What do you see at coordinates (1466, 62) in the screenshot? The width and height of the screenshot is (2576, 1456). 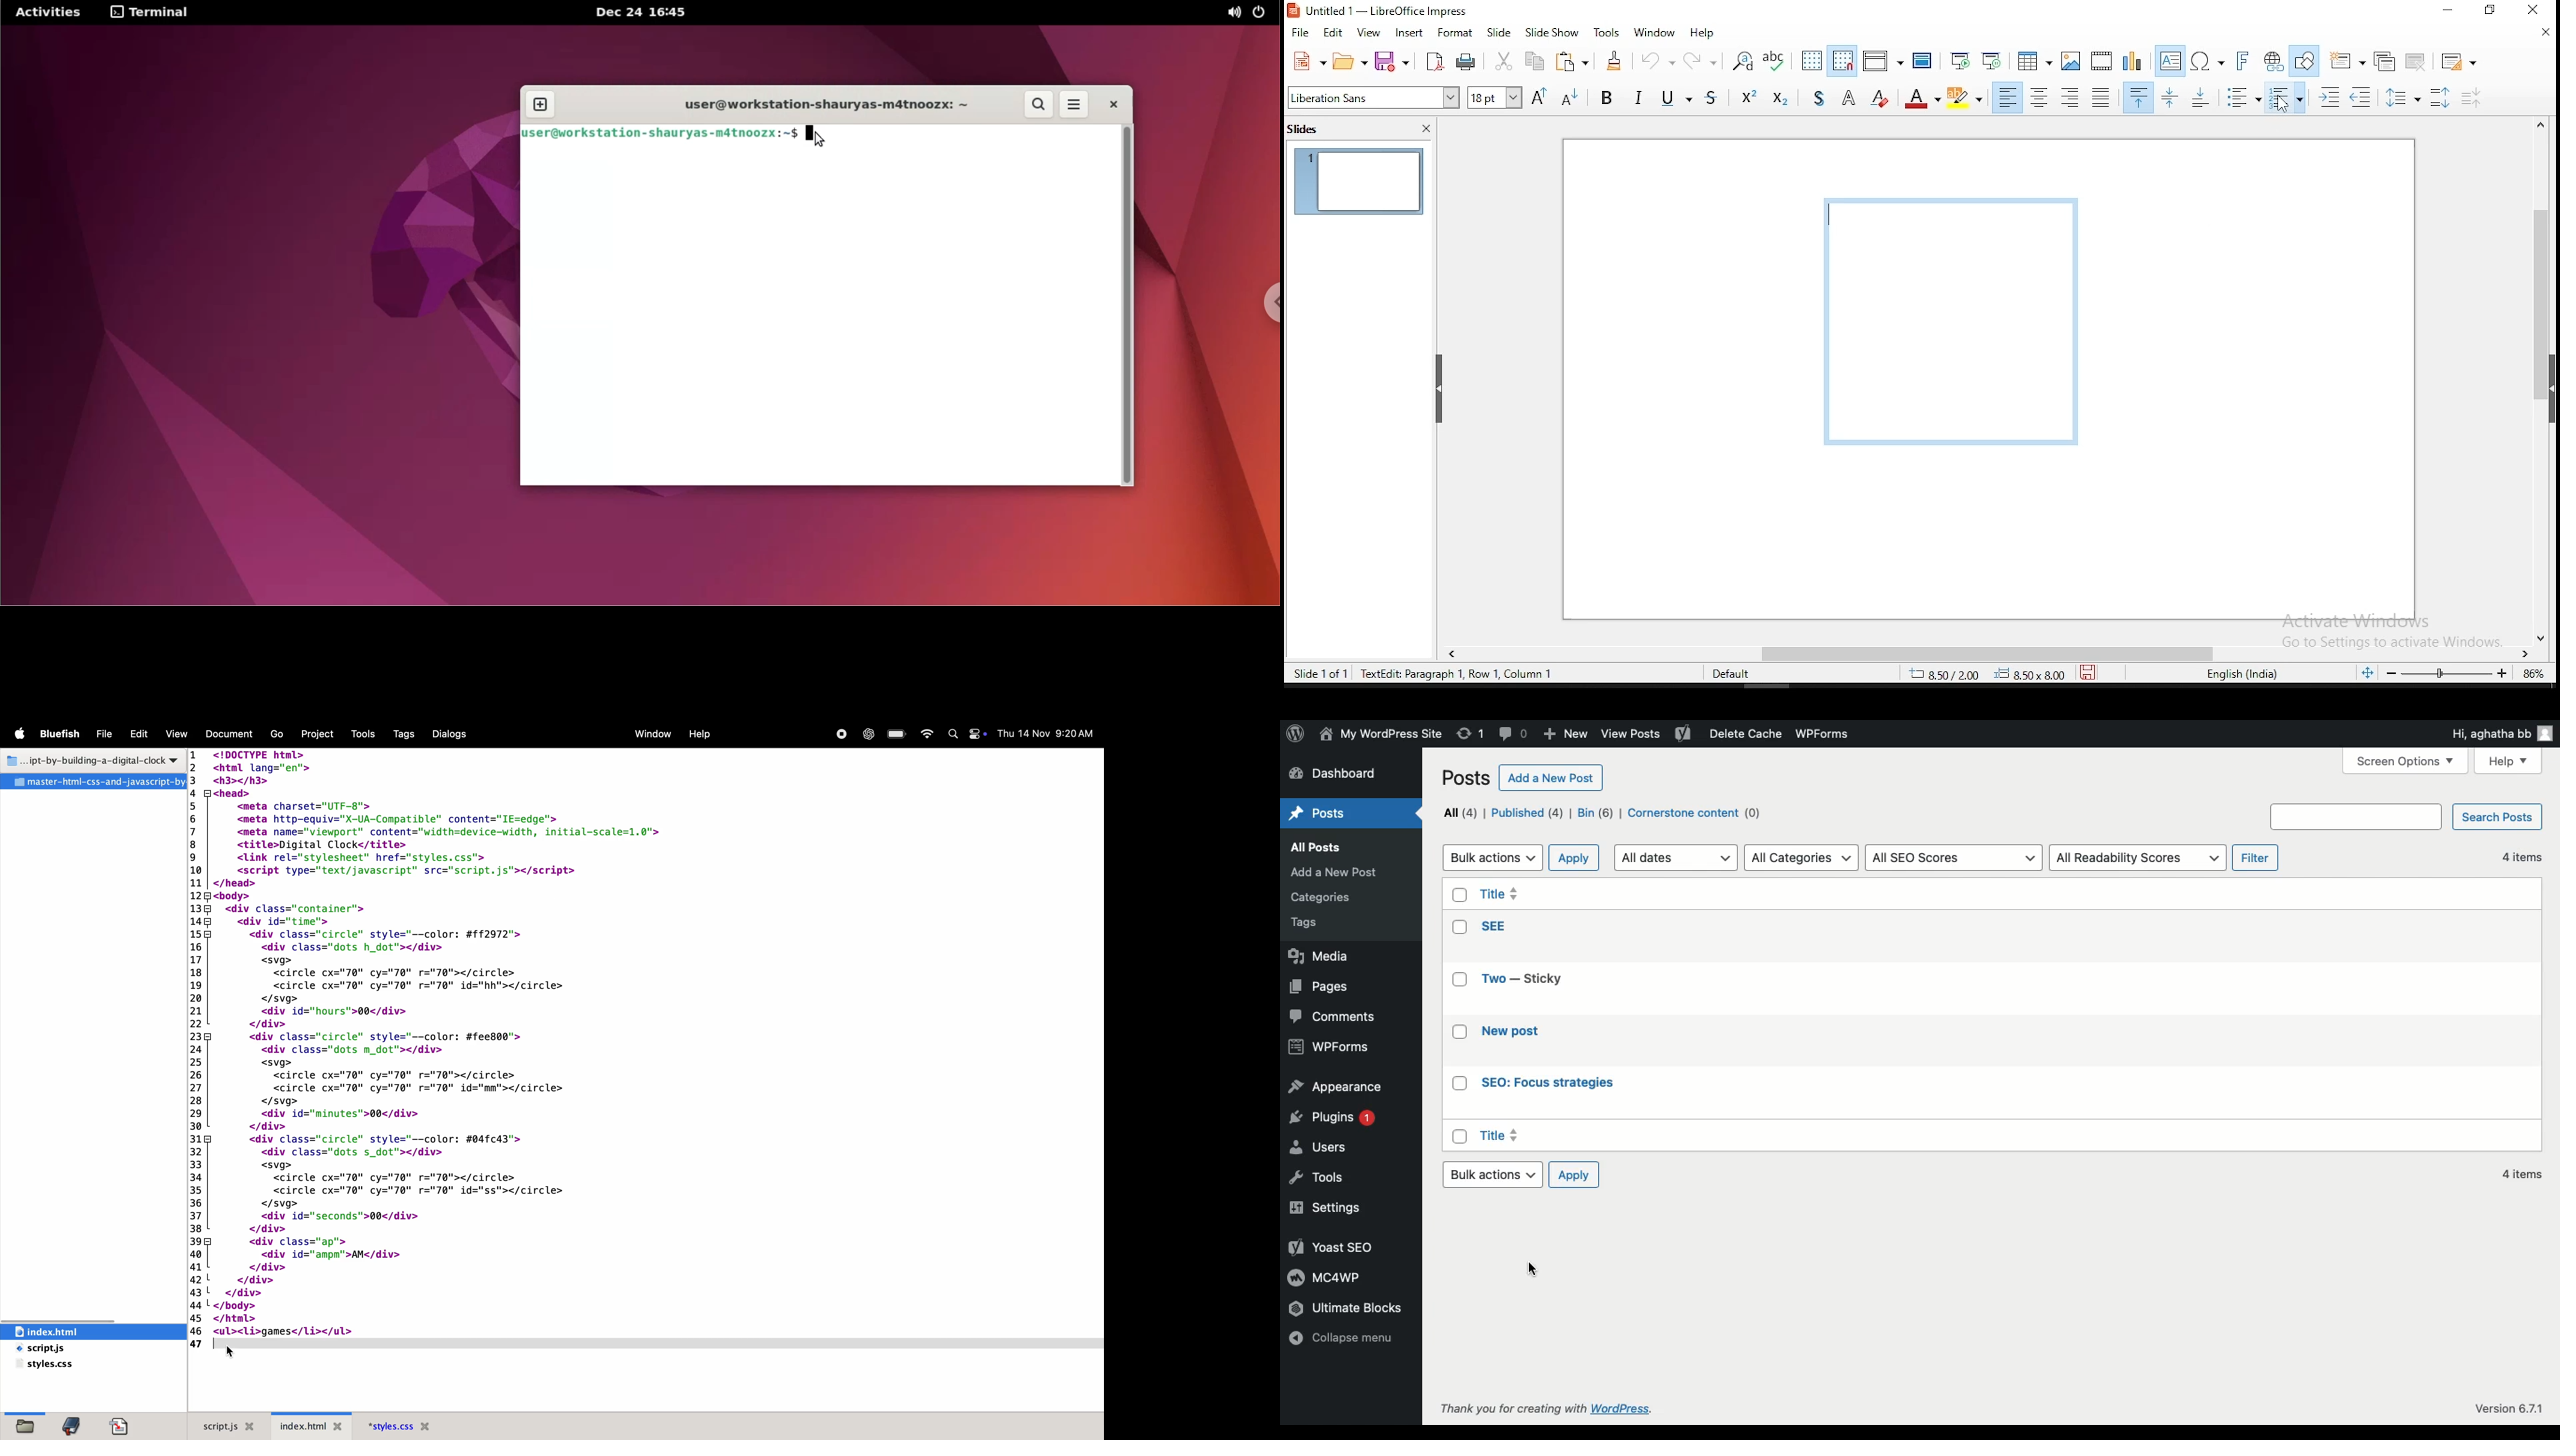 I see `print` at bounding box center [1466, 62].